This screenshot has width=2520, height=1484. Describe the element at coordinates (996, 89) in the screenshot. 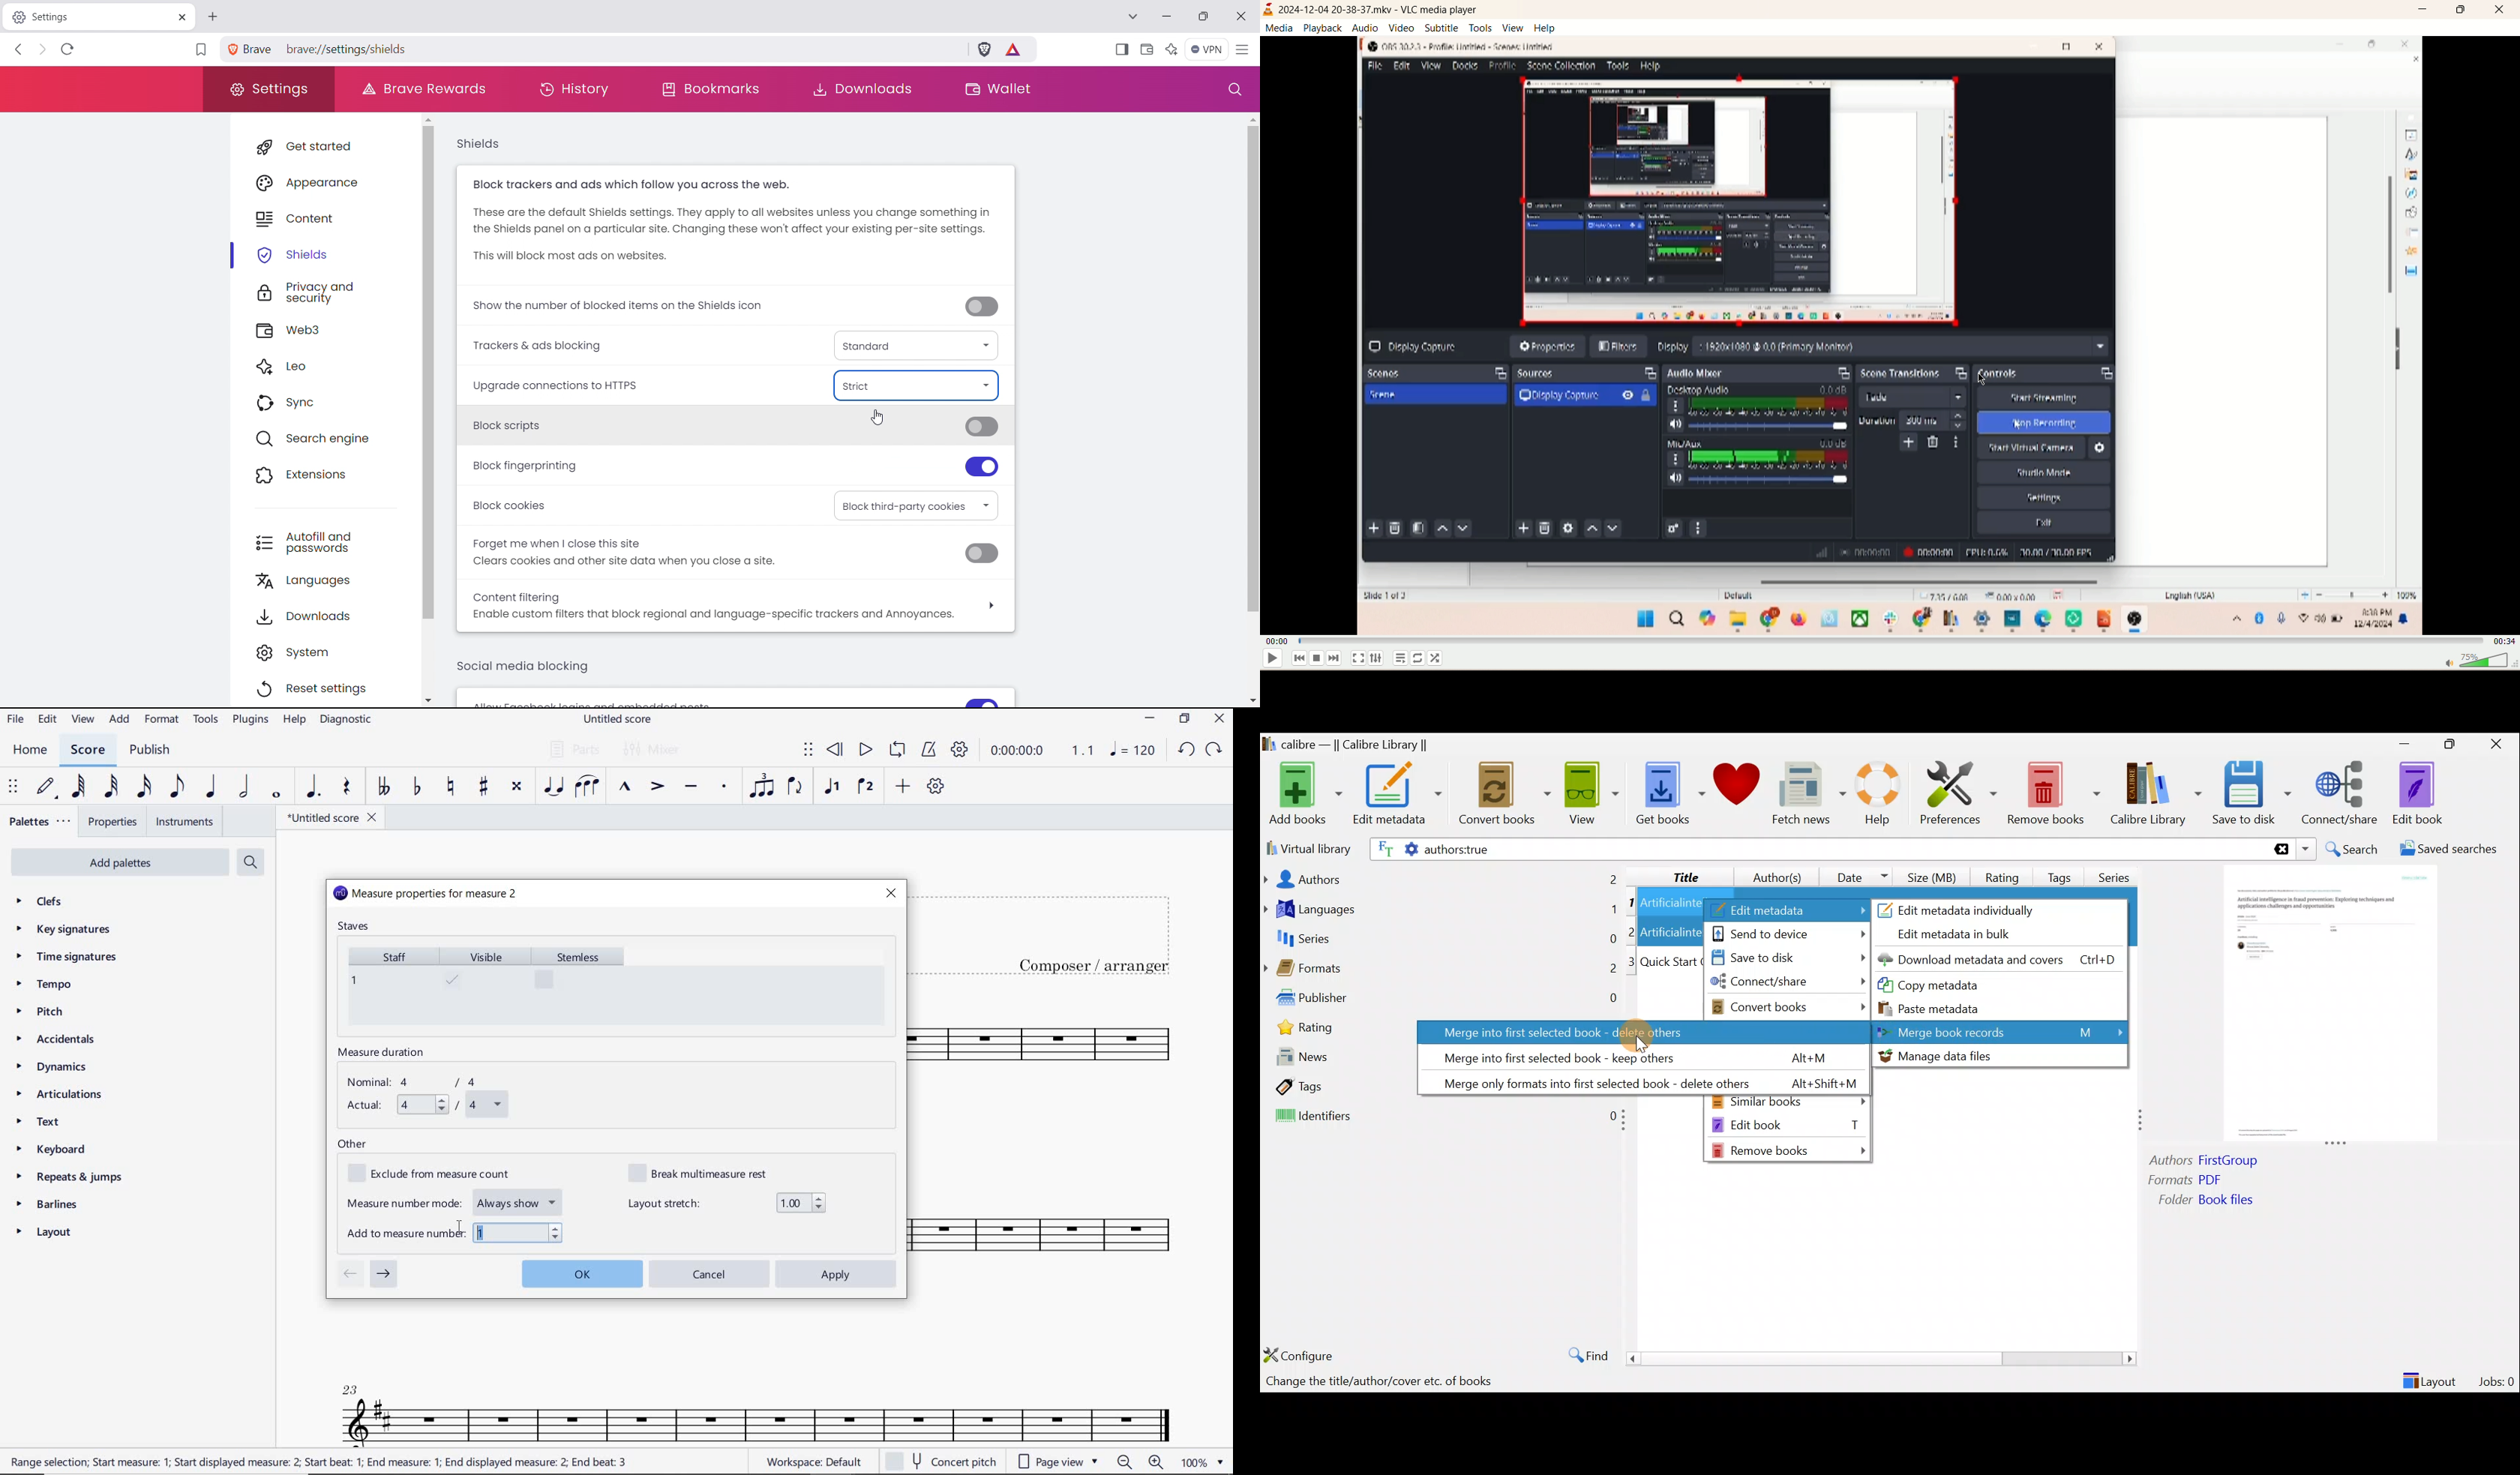

I see `wallet` at that location.